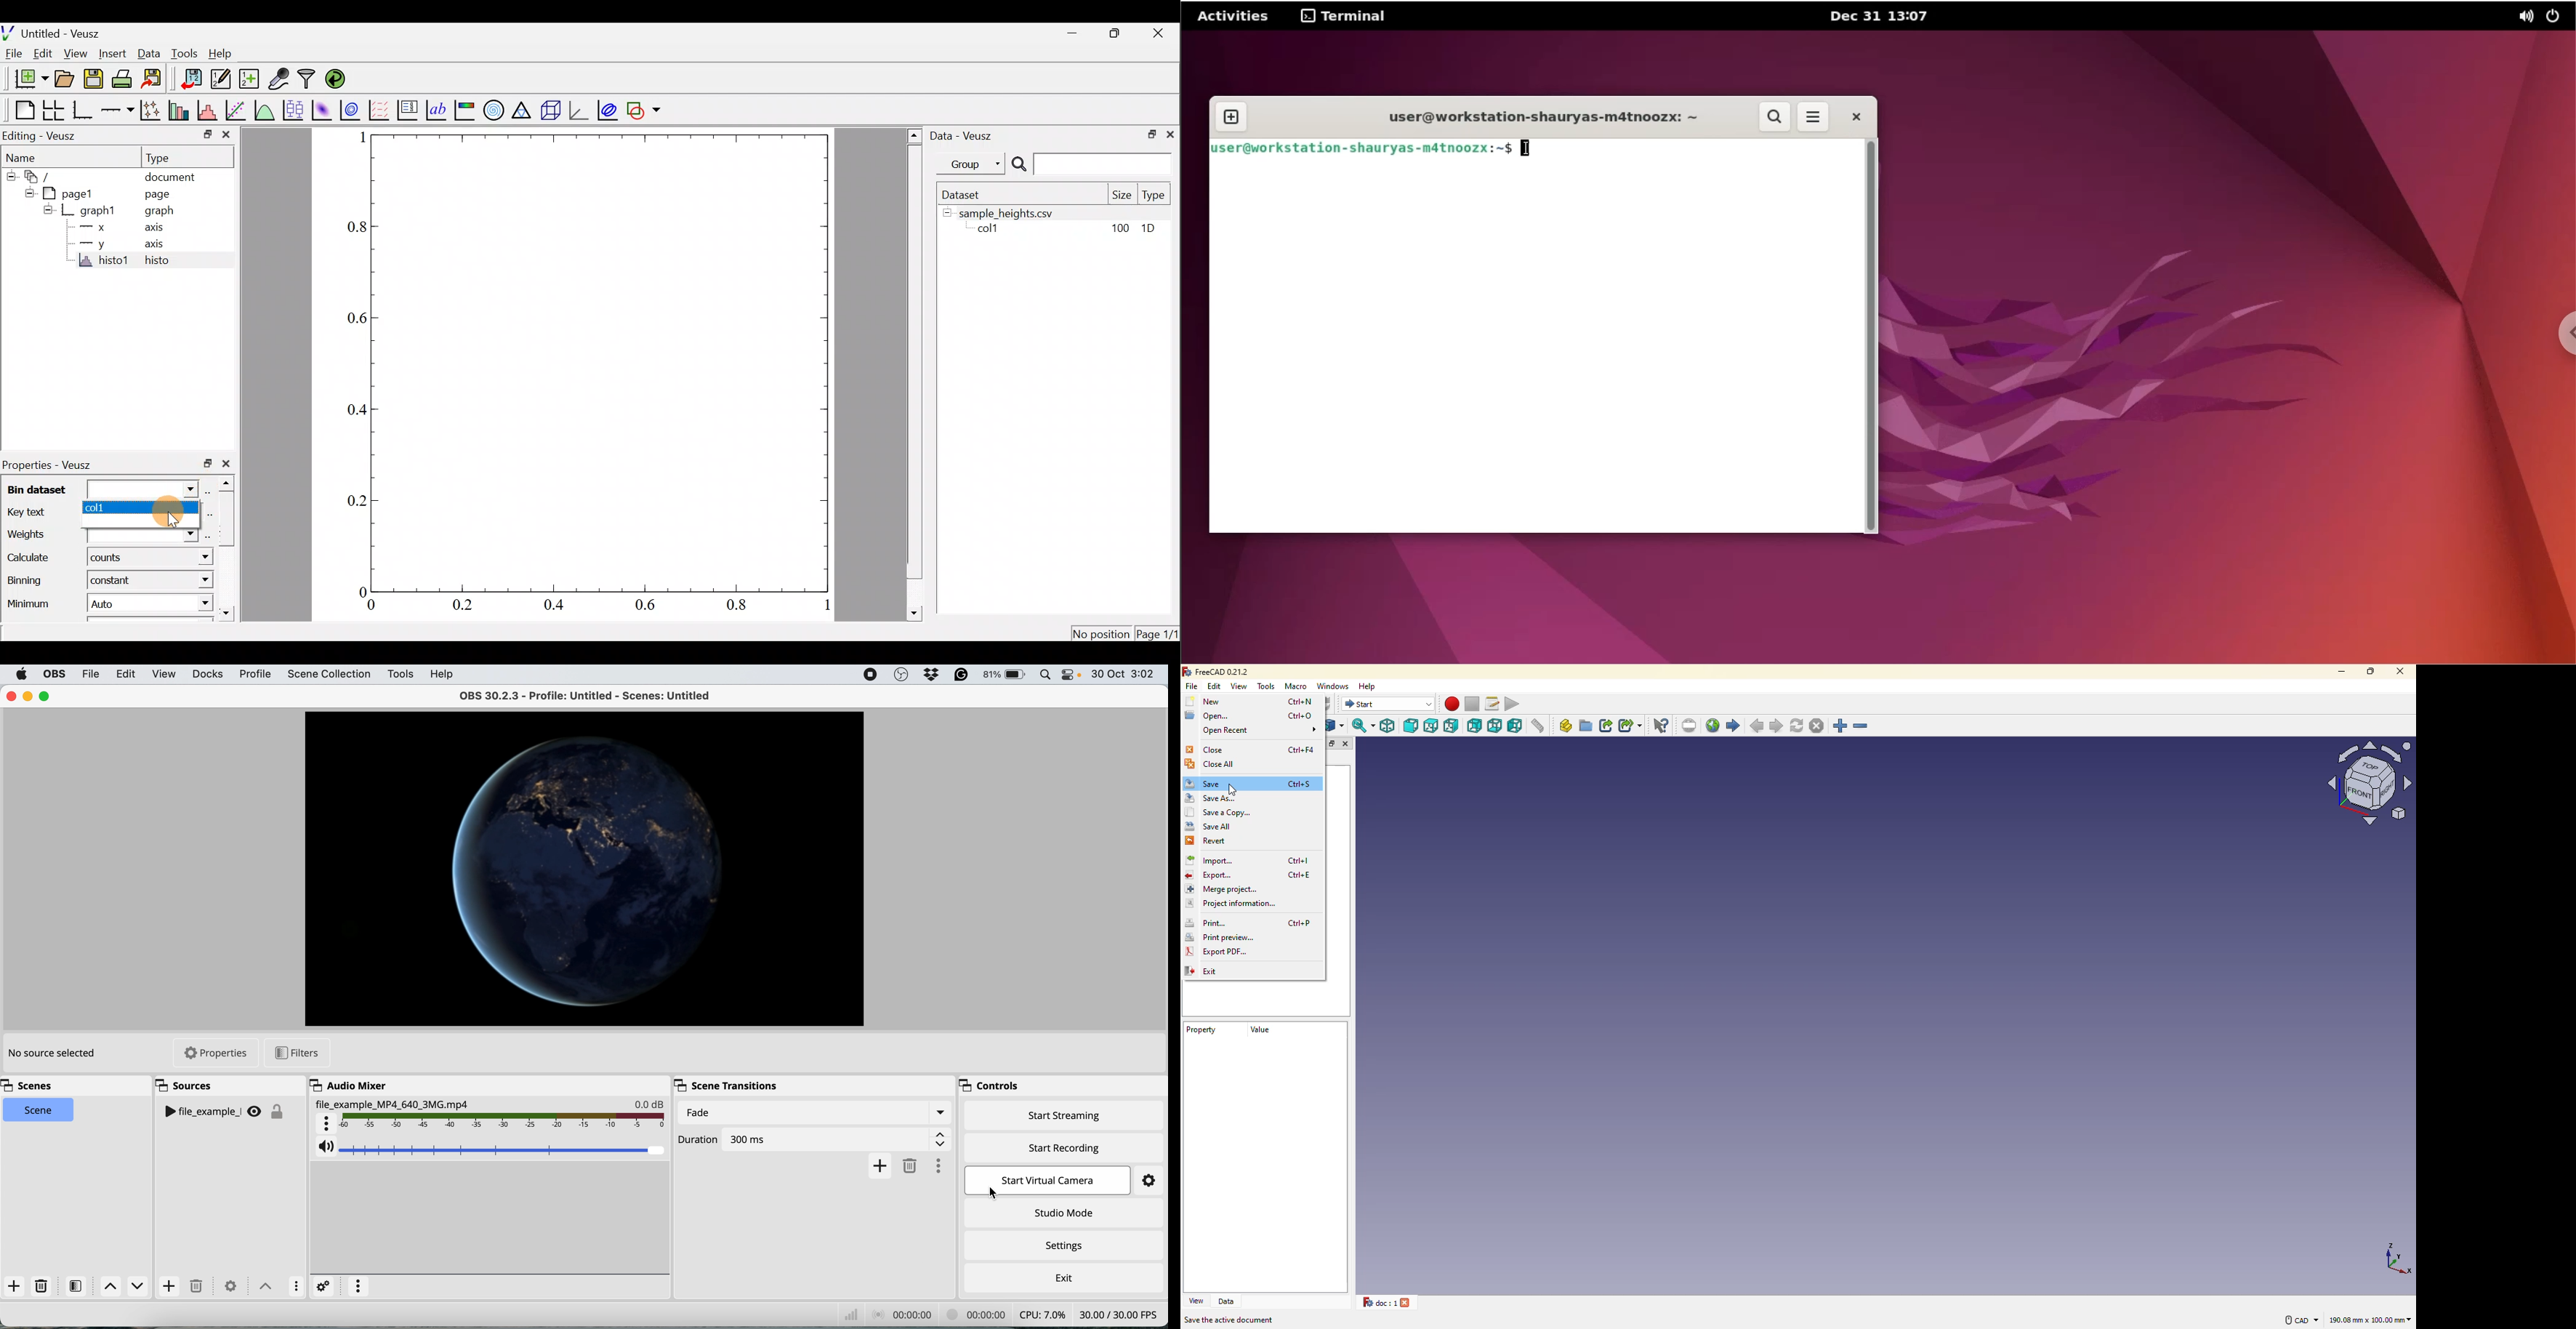 The height and width of the screenshot is (1344, 2576). I want to click on switch between workbenches, so click(1388, 704).